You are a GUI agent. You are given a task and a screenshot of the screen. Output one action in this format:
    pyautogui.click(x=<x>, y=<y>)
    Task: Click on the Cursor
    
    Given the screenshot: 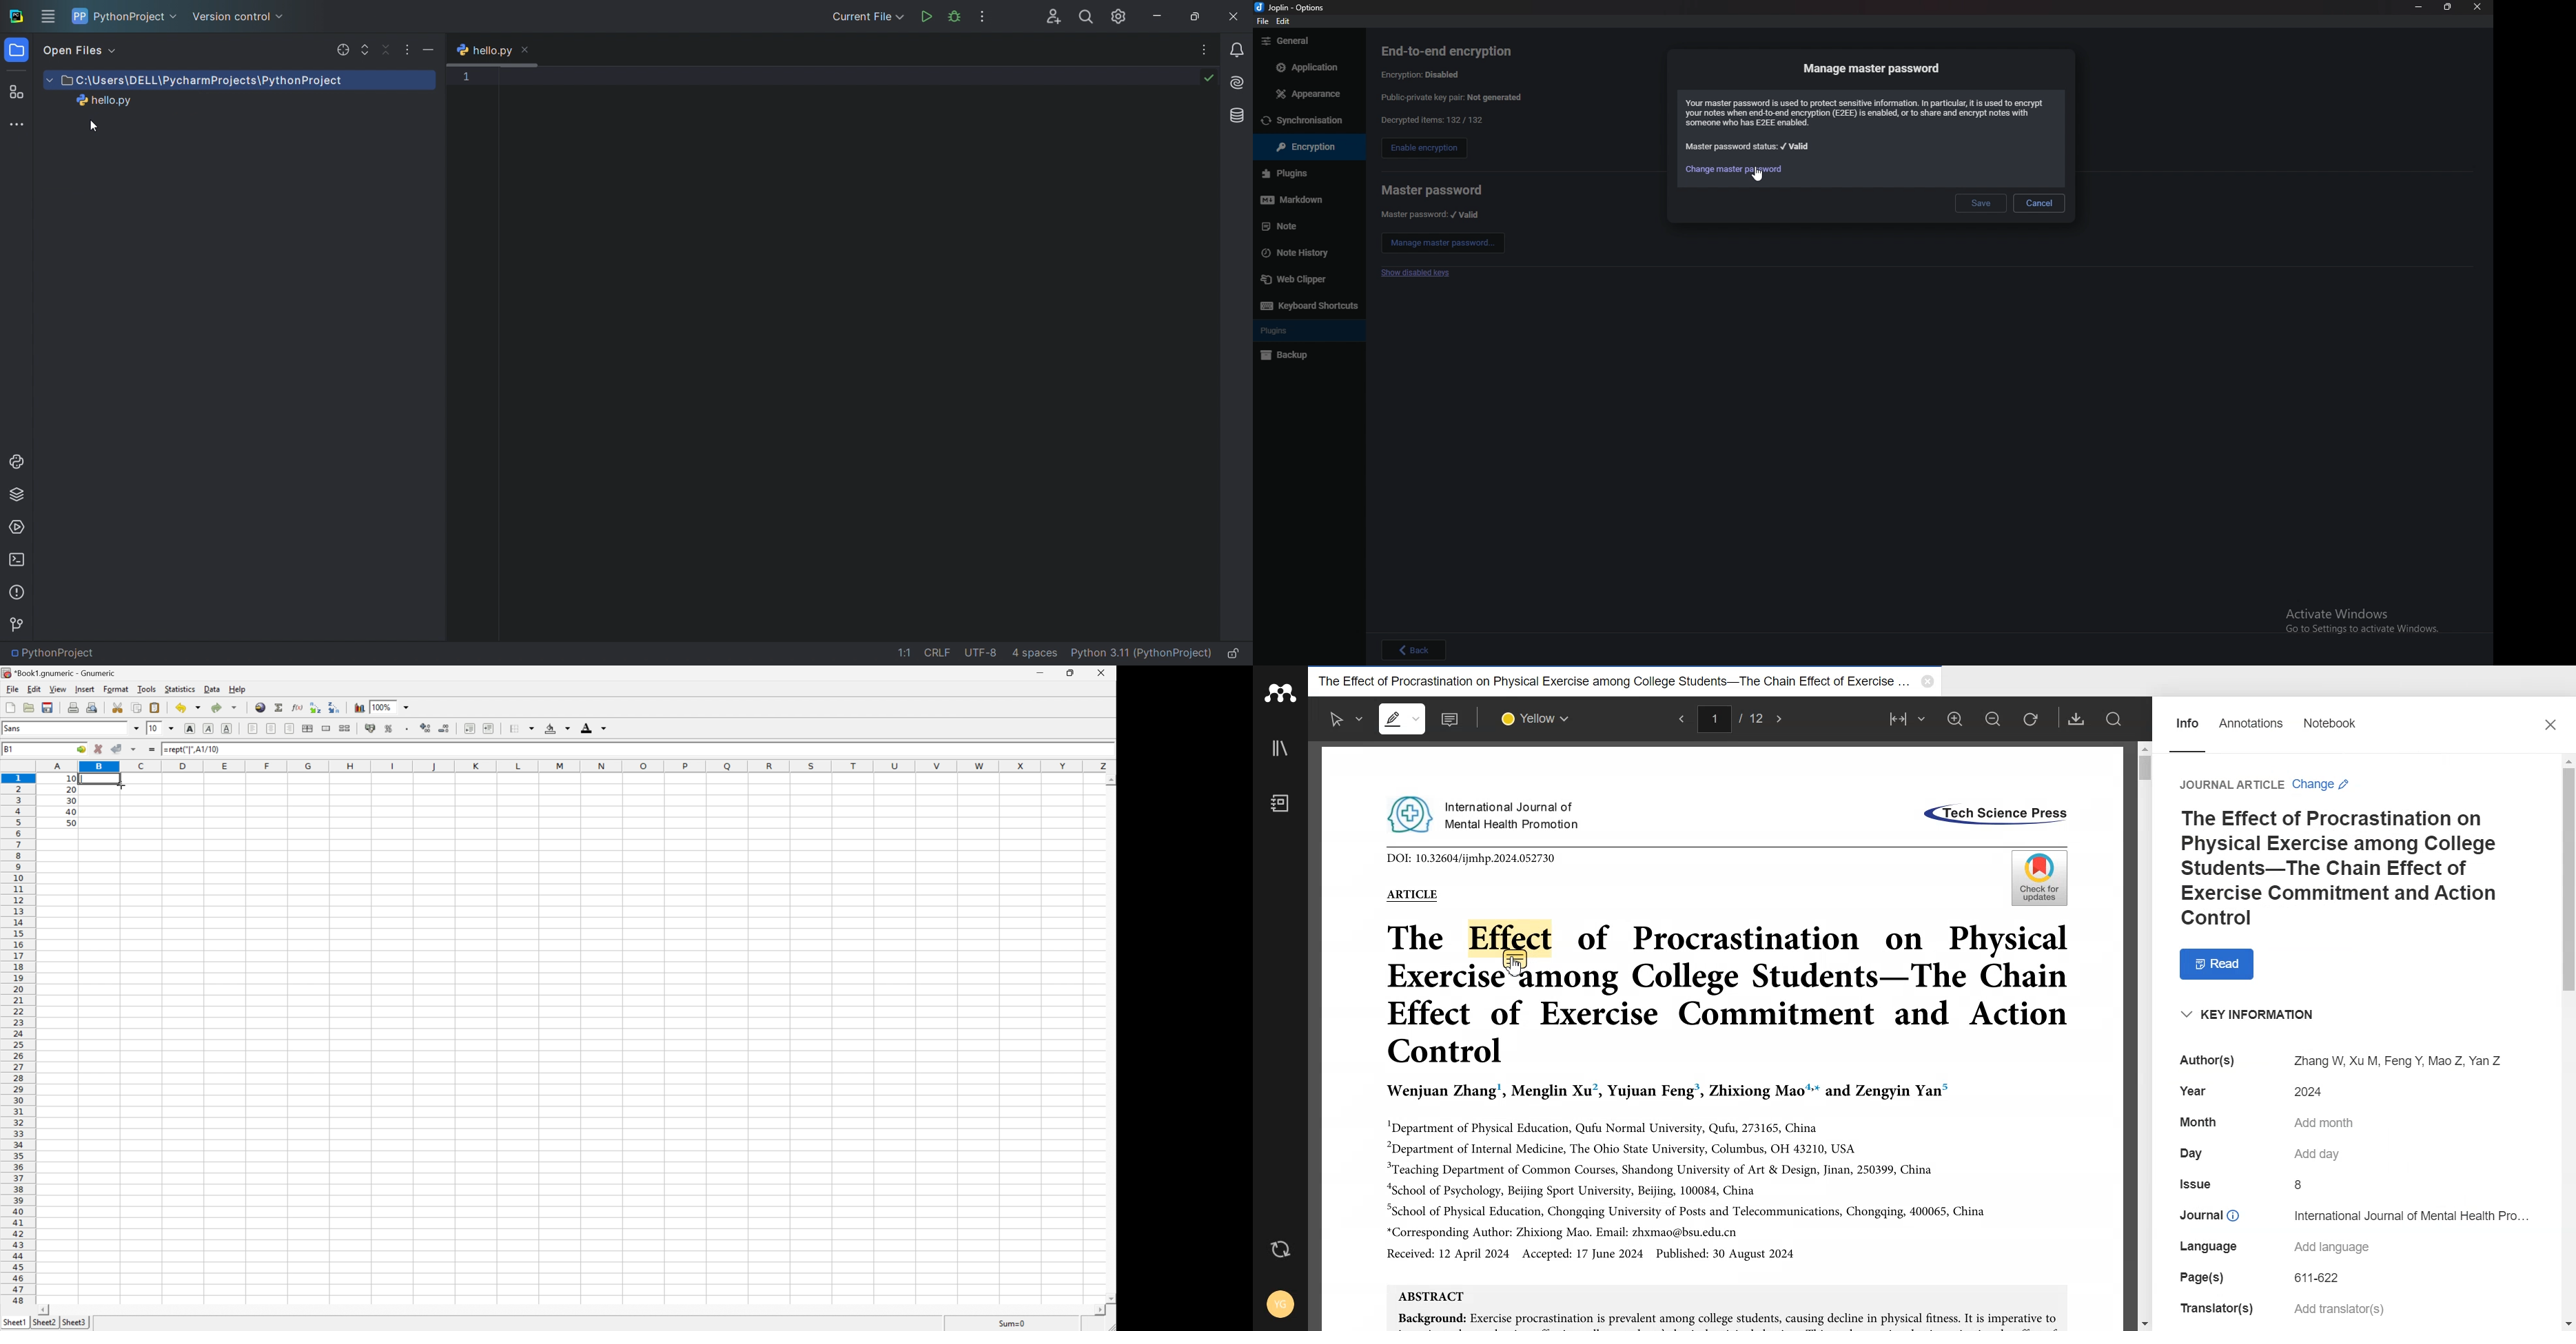 What is the action you would take?
    pyautogui.click(x=121, y=783)
    